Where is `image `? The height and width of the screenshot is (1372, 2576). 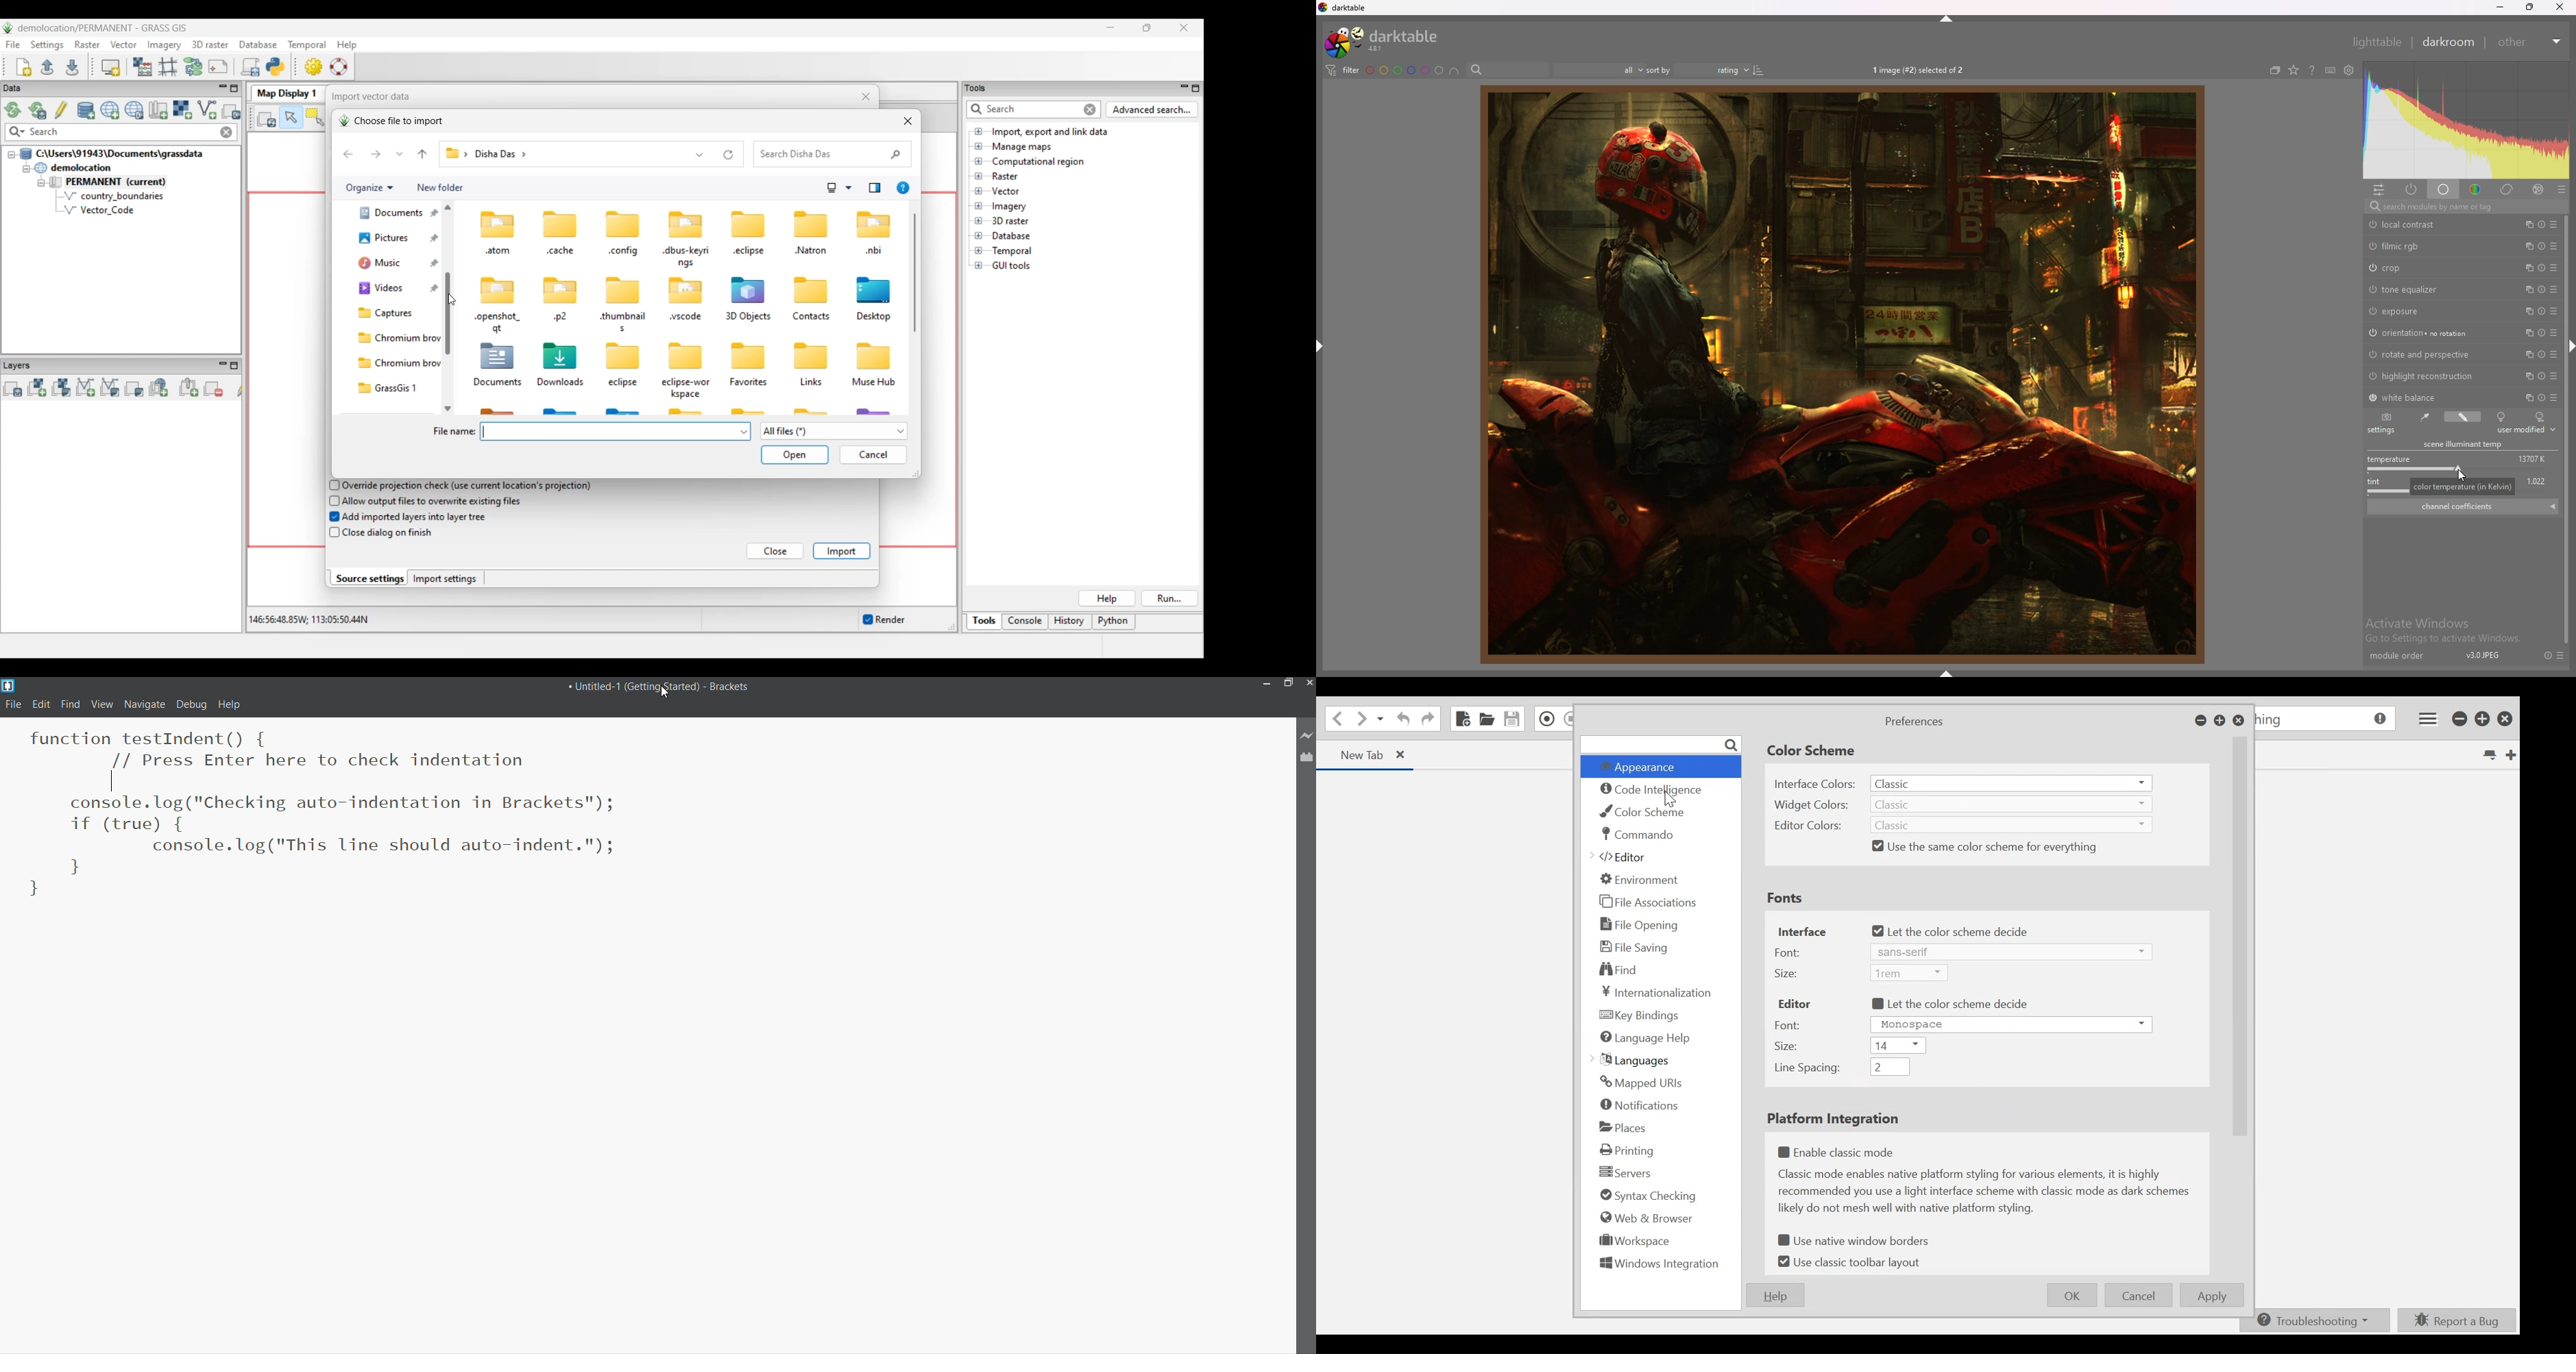 image  is located at coordinates (1838, 374).